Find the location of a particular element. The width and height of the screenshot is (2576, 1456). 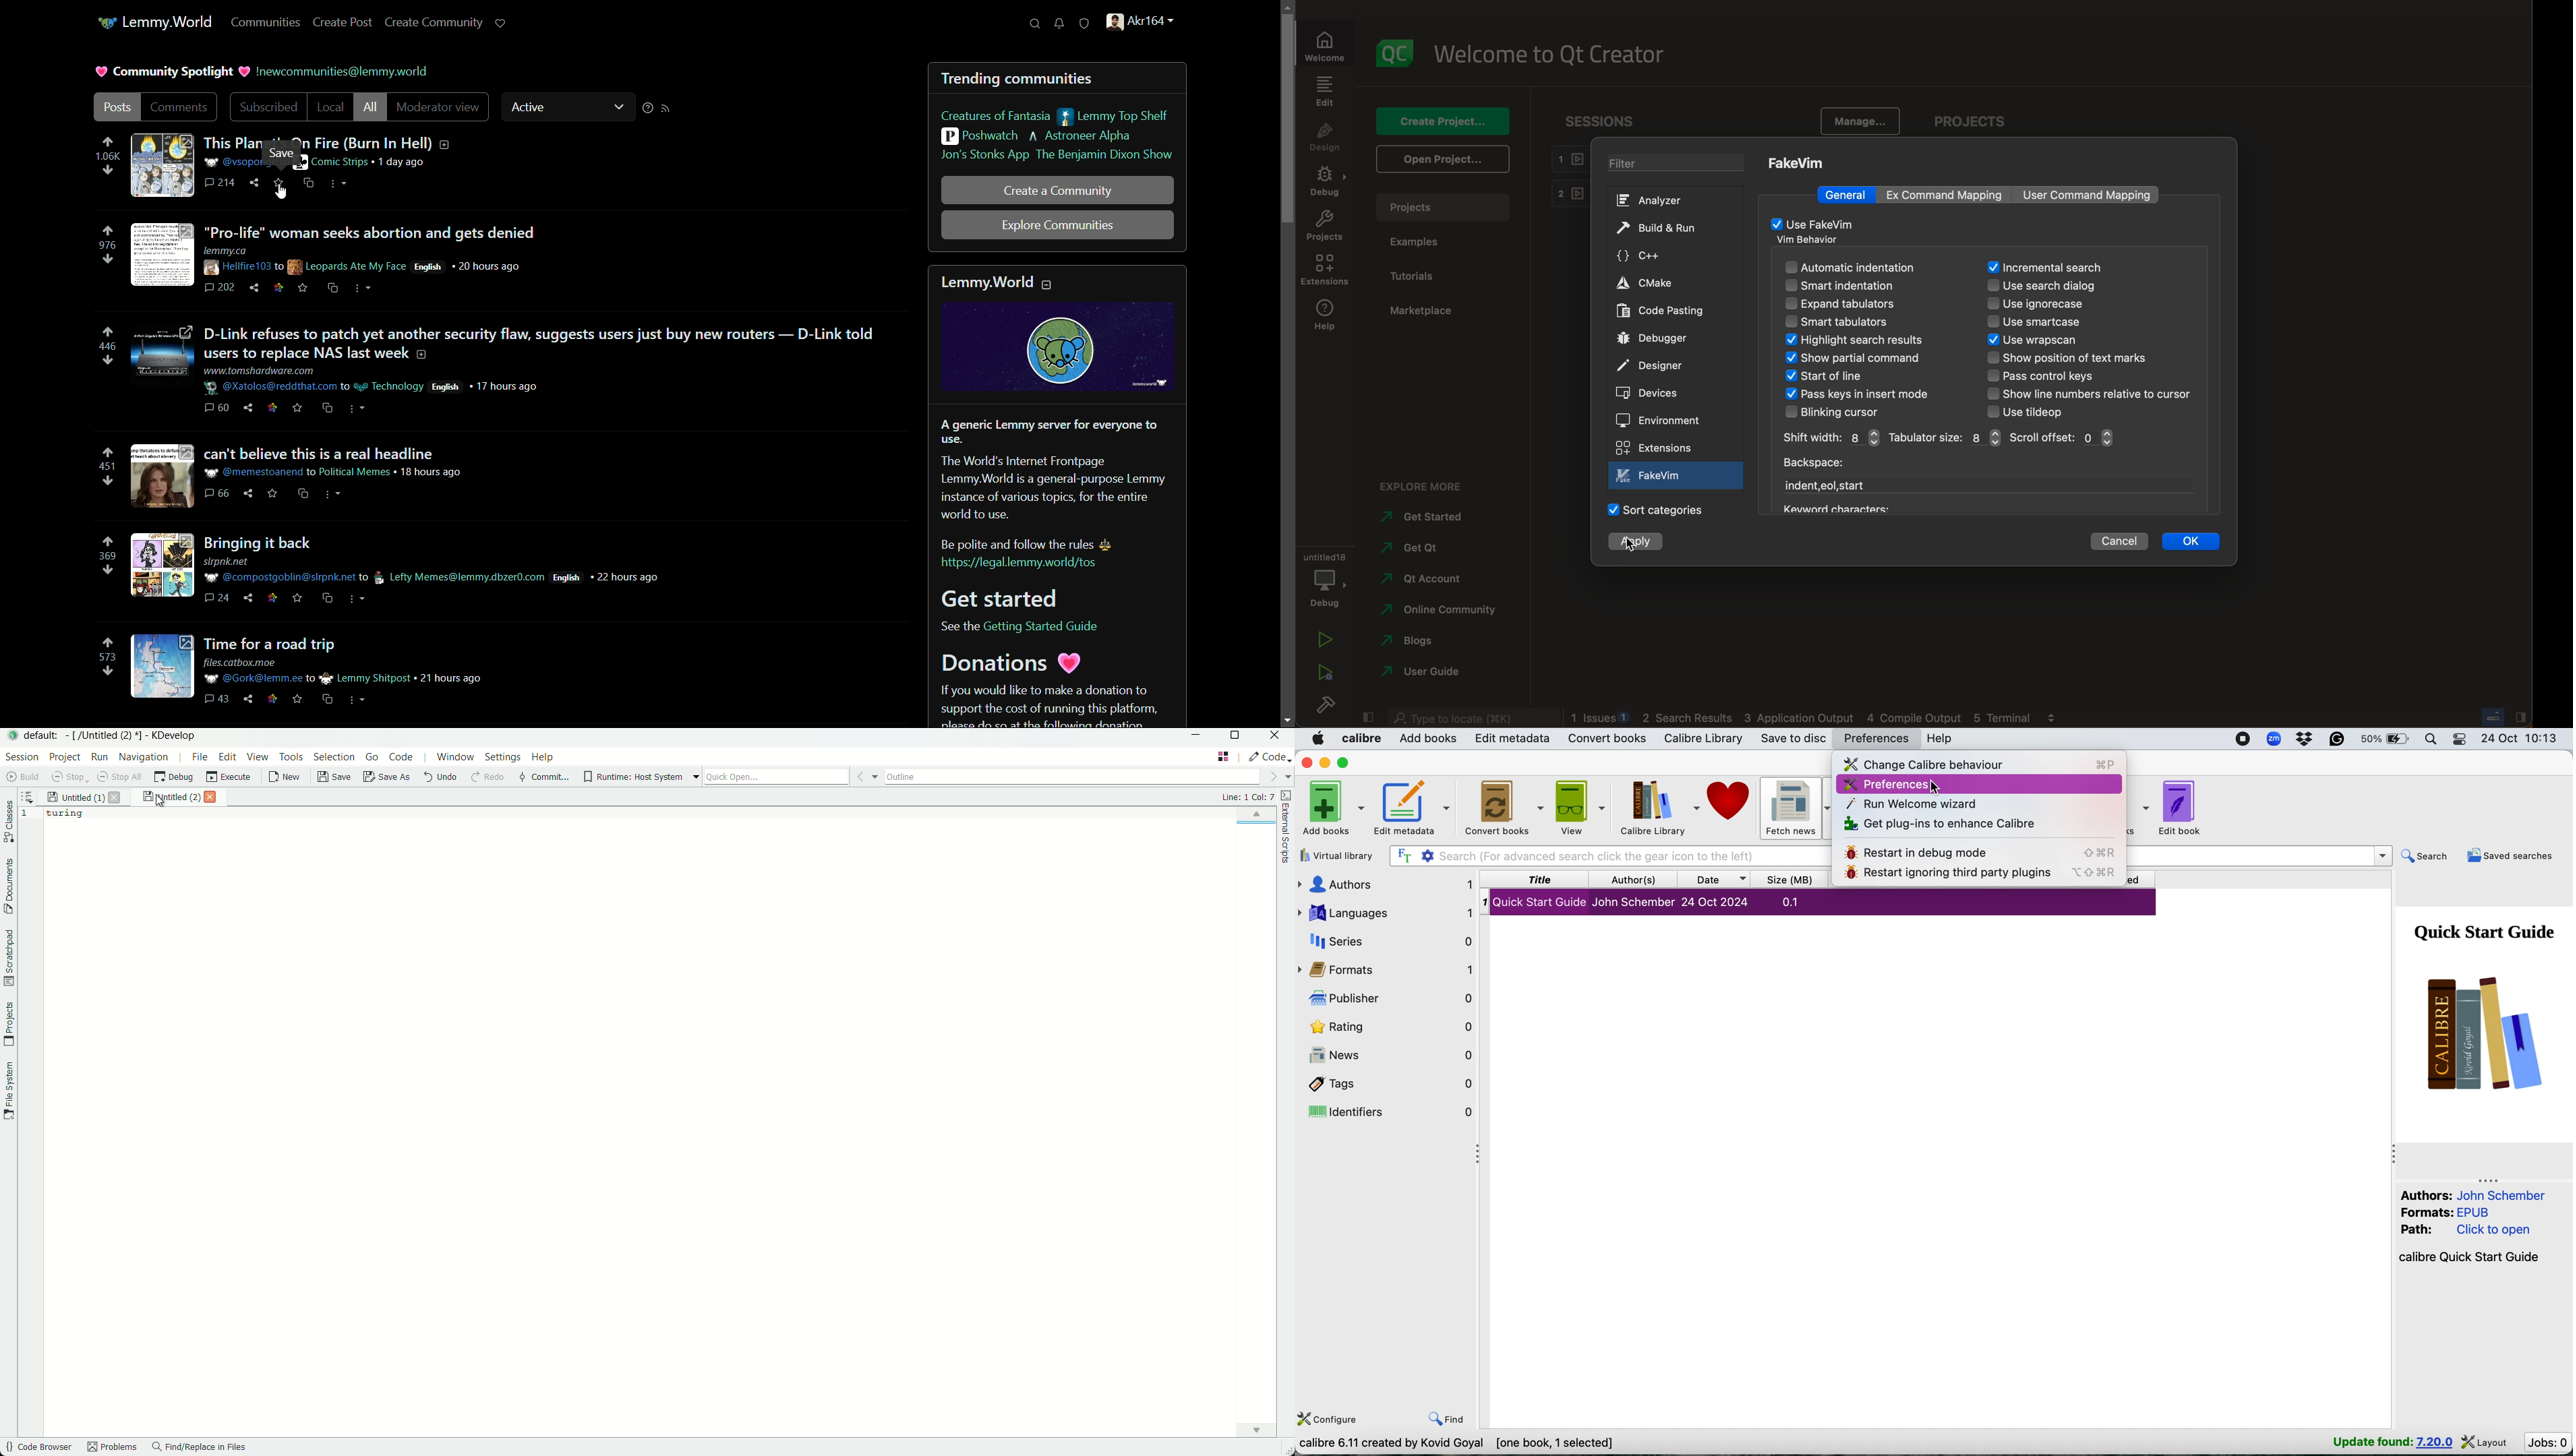

settings is located at coordinates (1430, 856).